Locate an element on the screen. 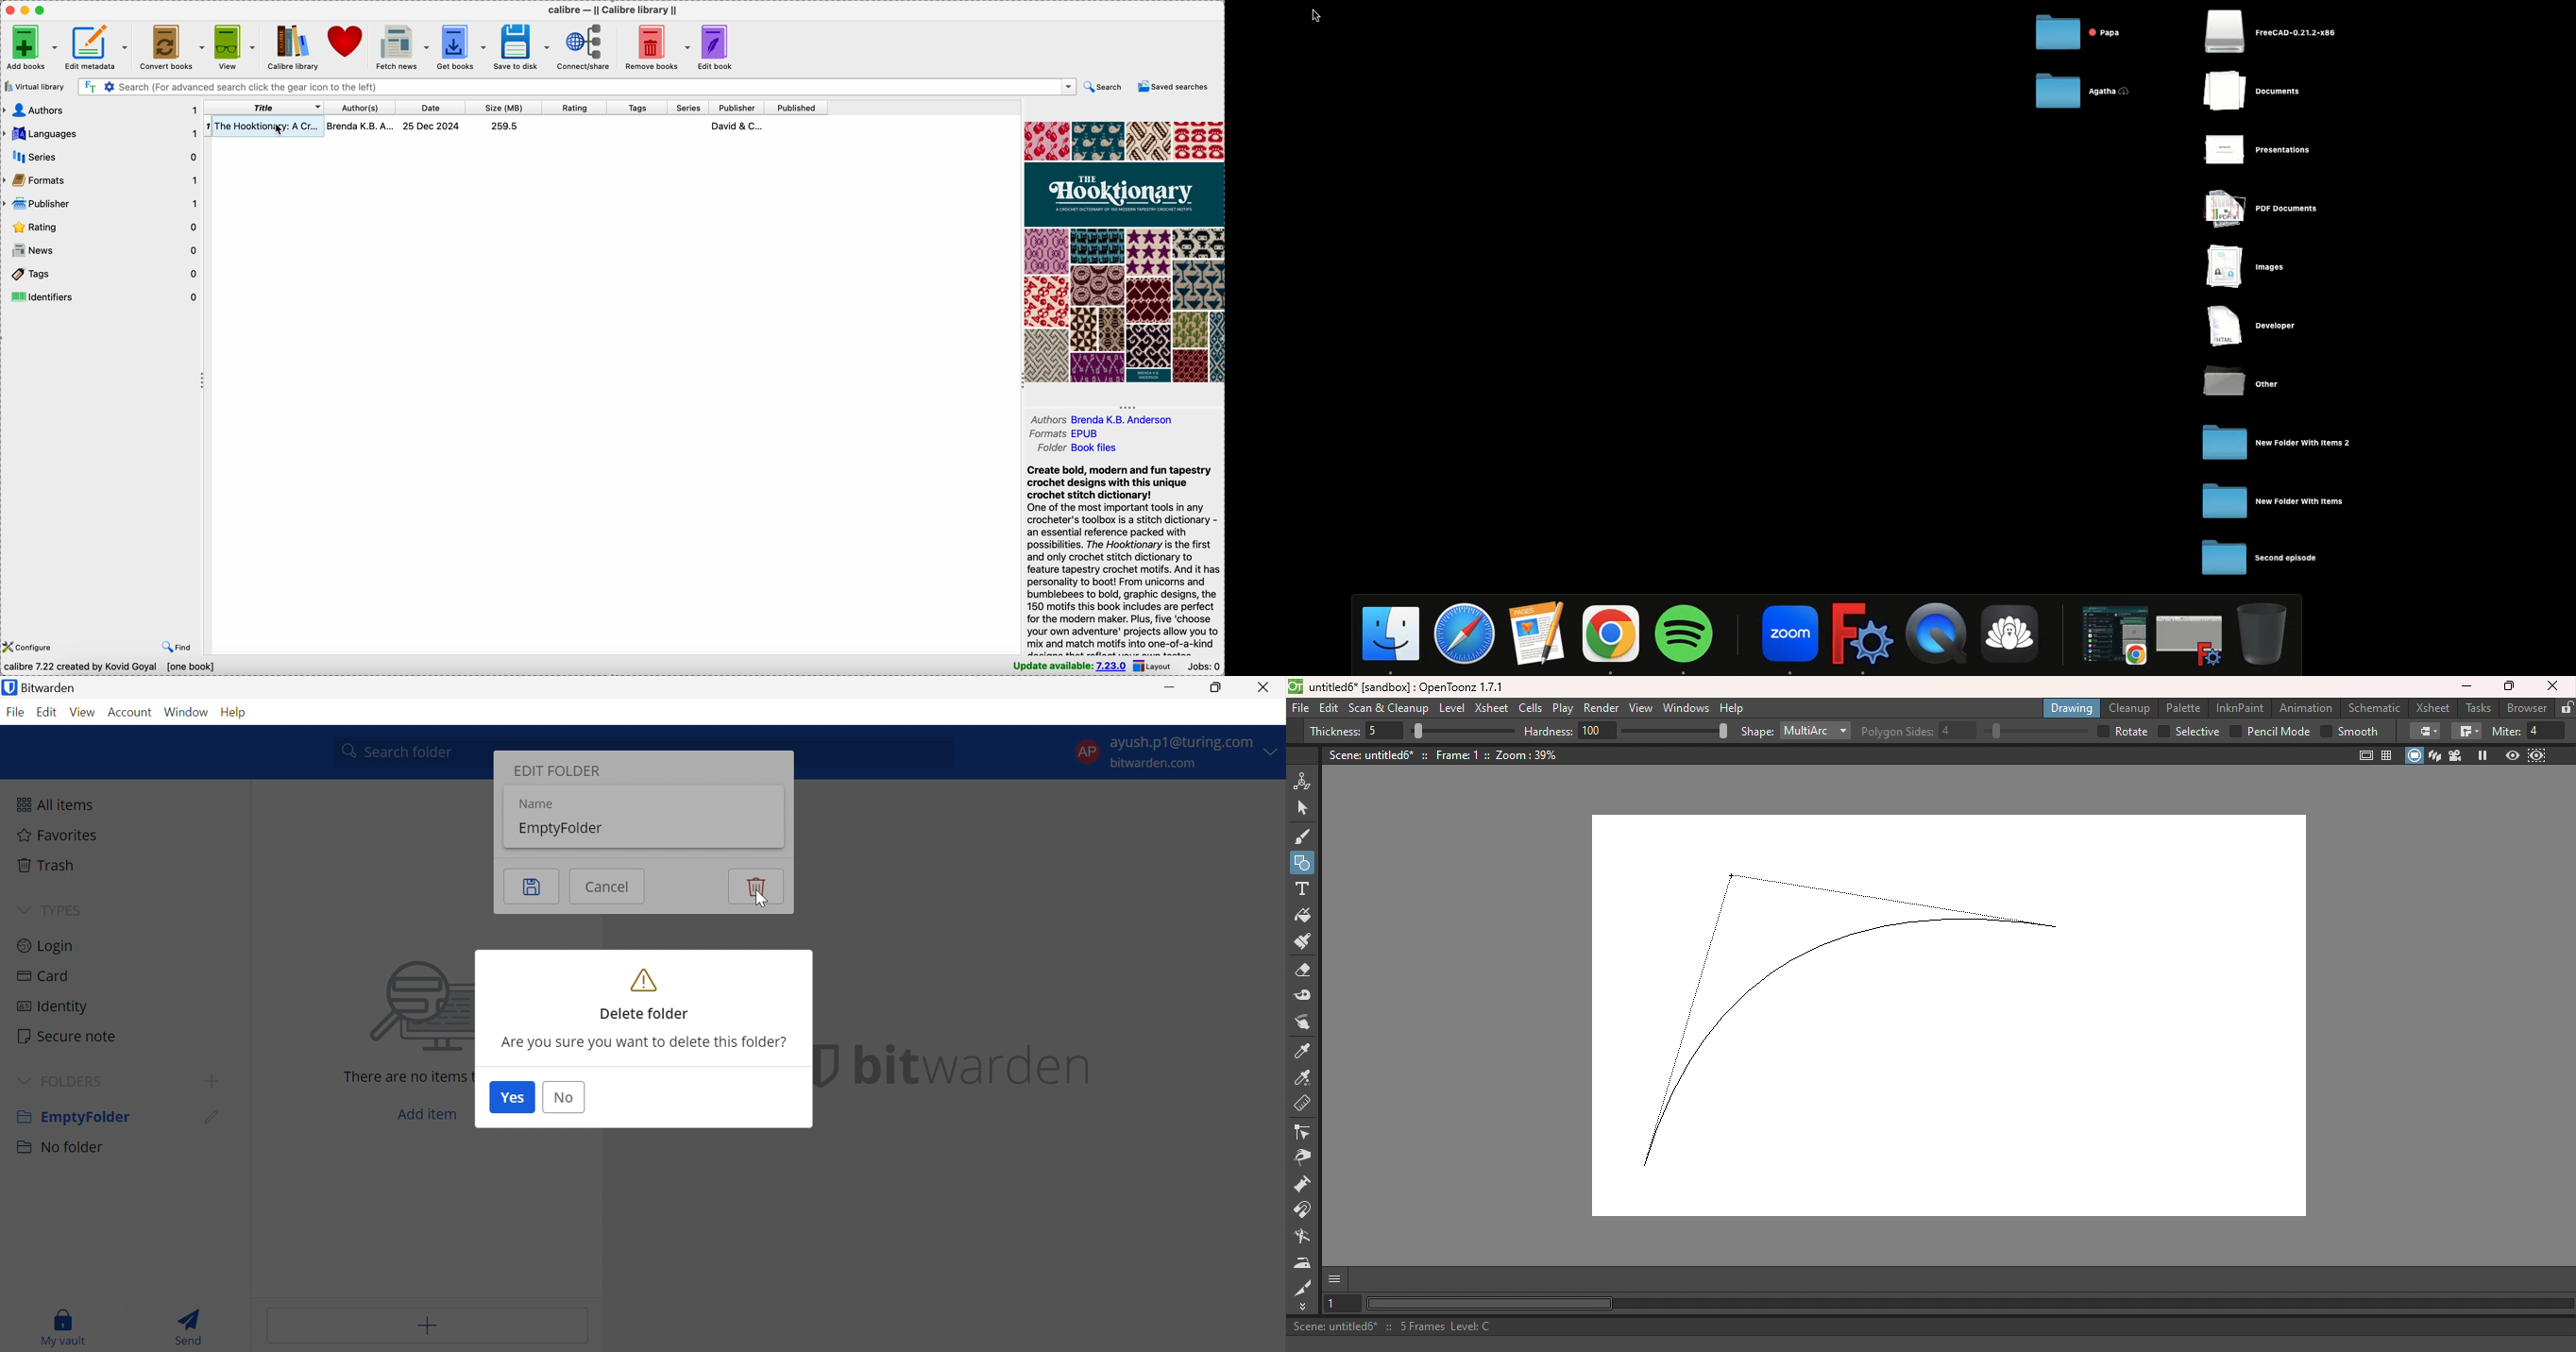 This screenshot has width=2576, height=1372. More tools is located at coordinates (1303, 1306).